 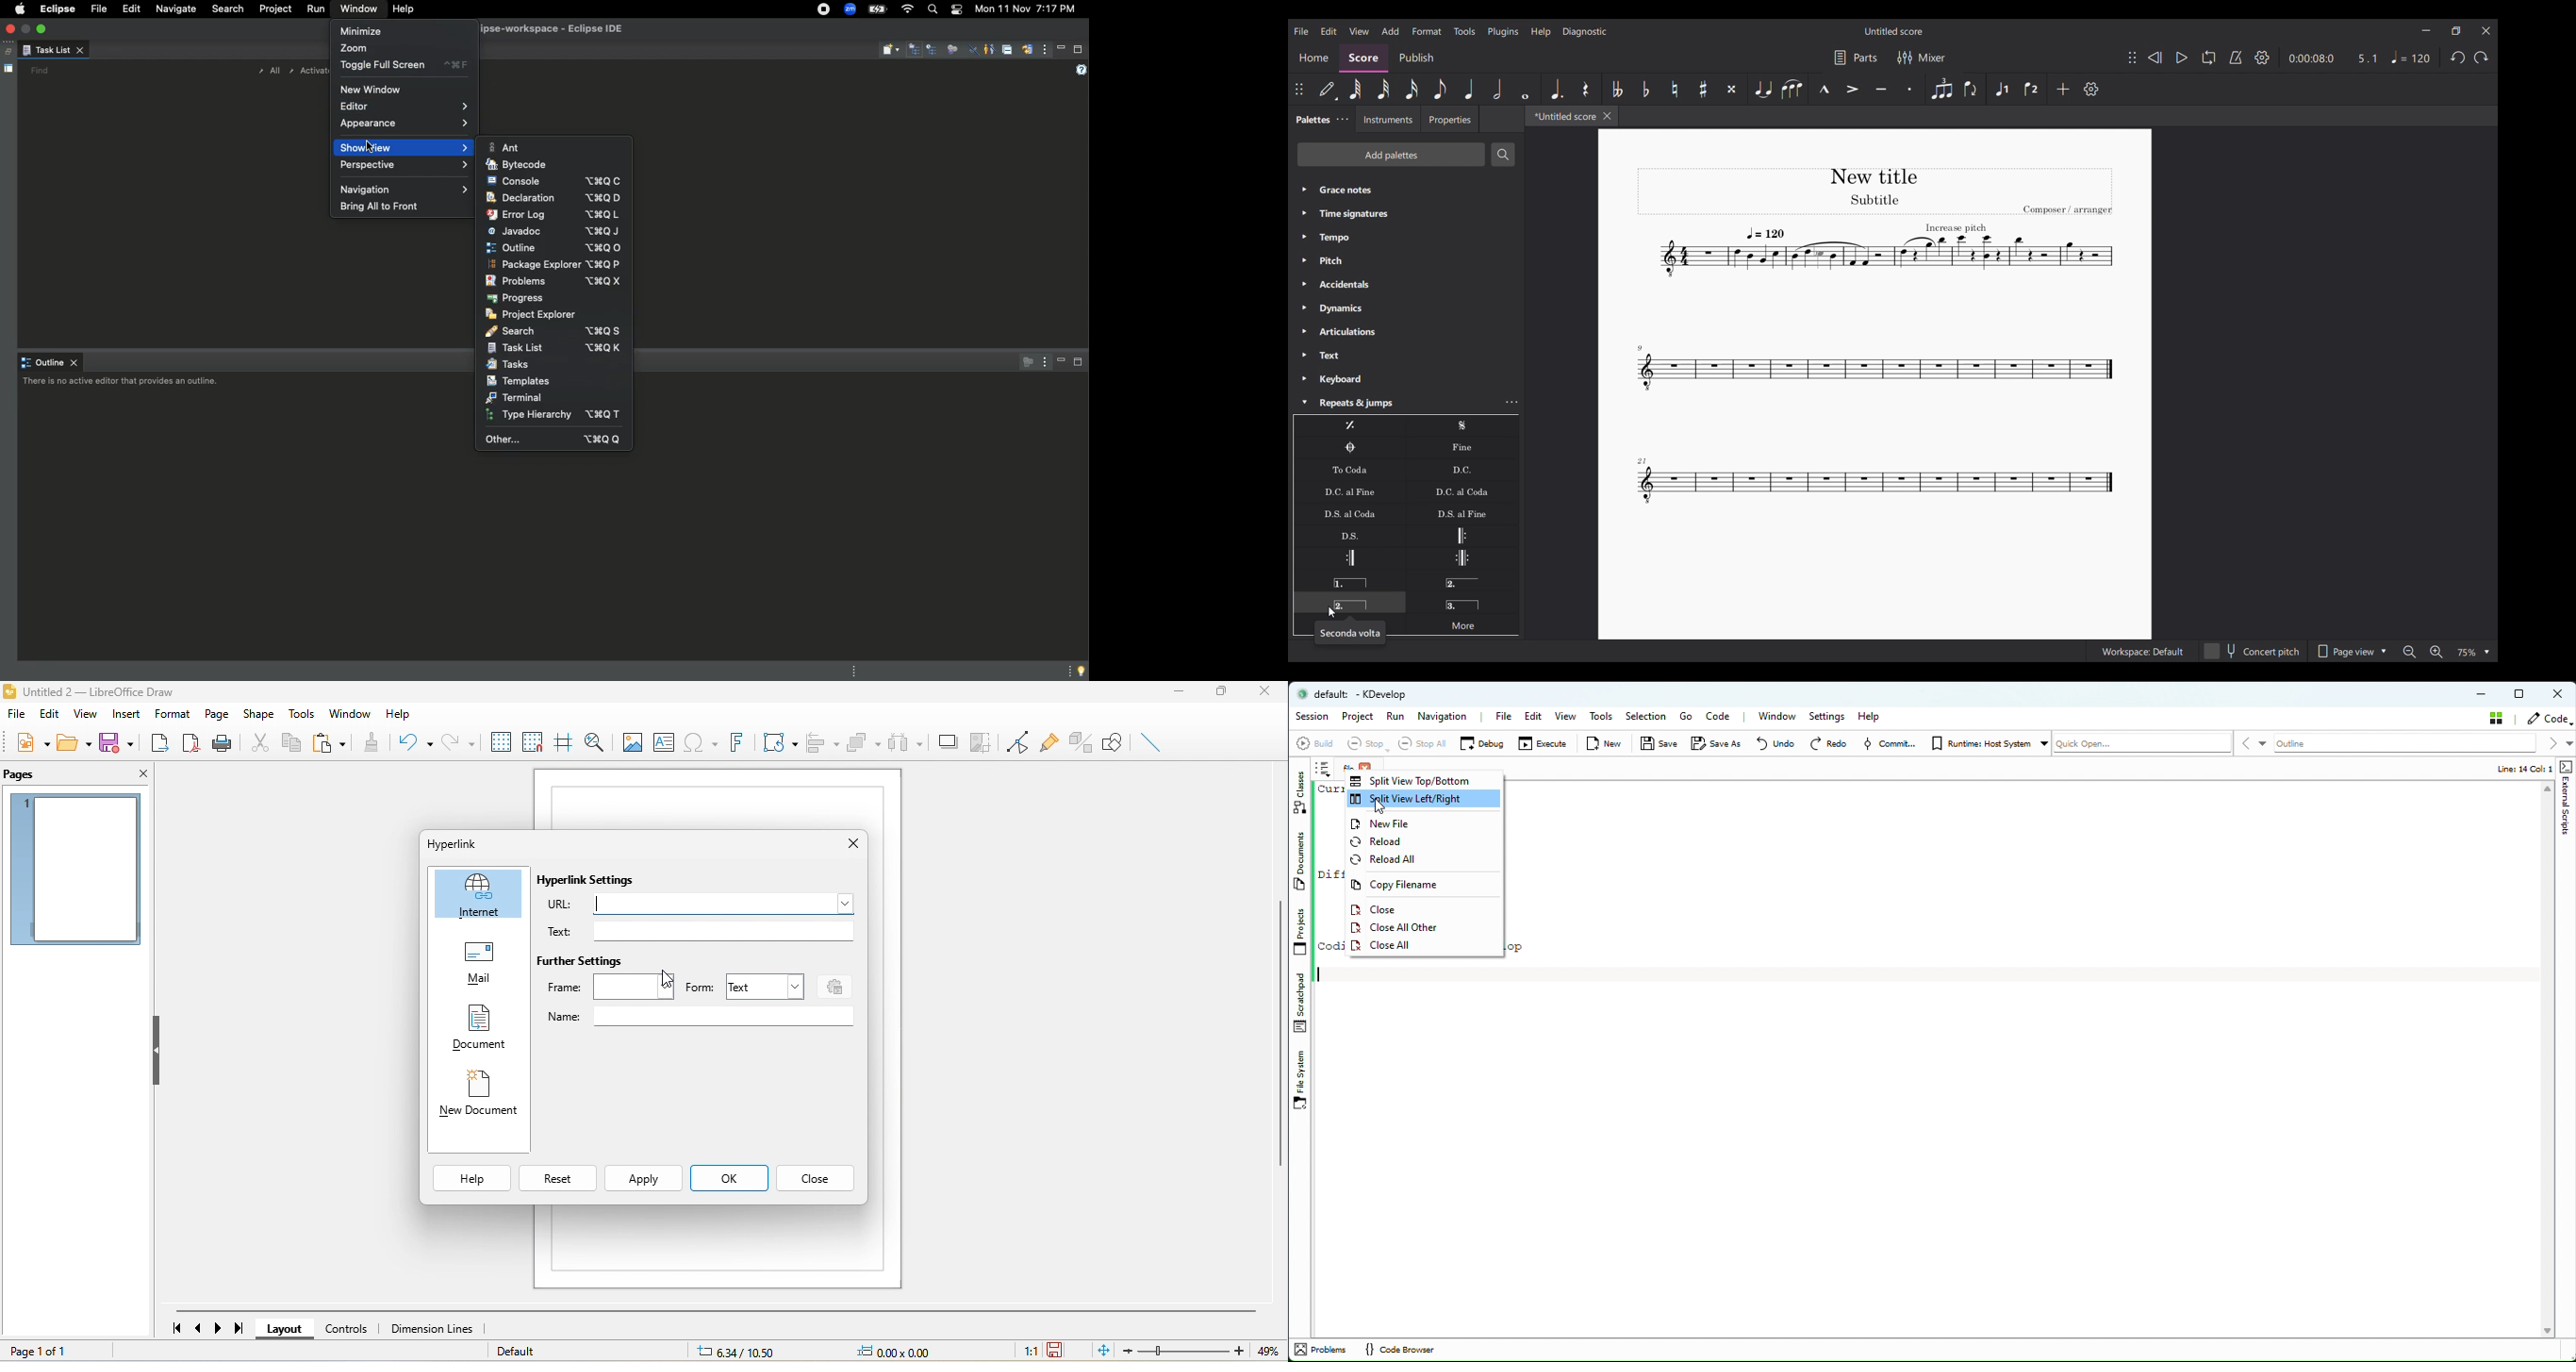 I want to click on Rewind, so click(x=2155, y=58).